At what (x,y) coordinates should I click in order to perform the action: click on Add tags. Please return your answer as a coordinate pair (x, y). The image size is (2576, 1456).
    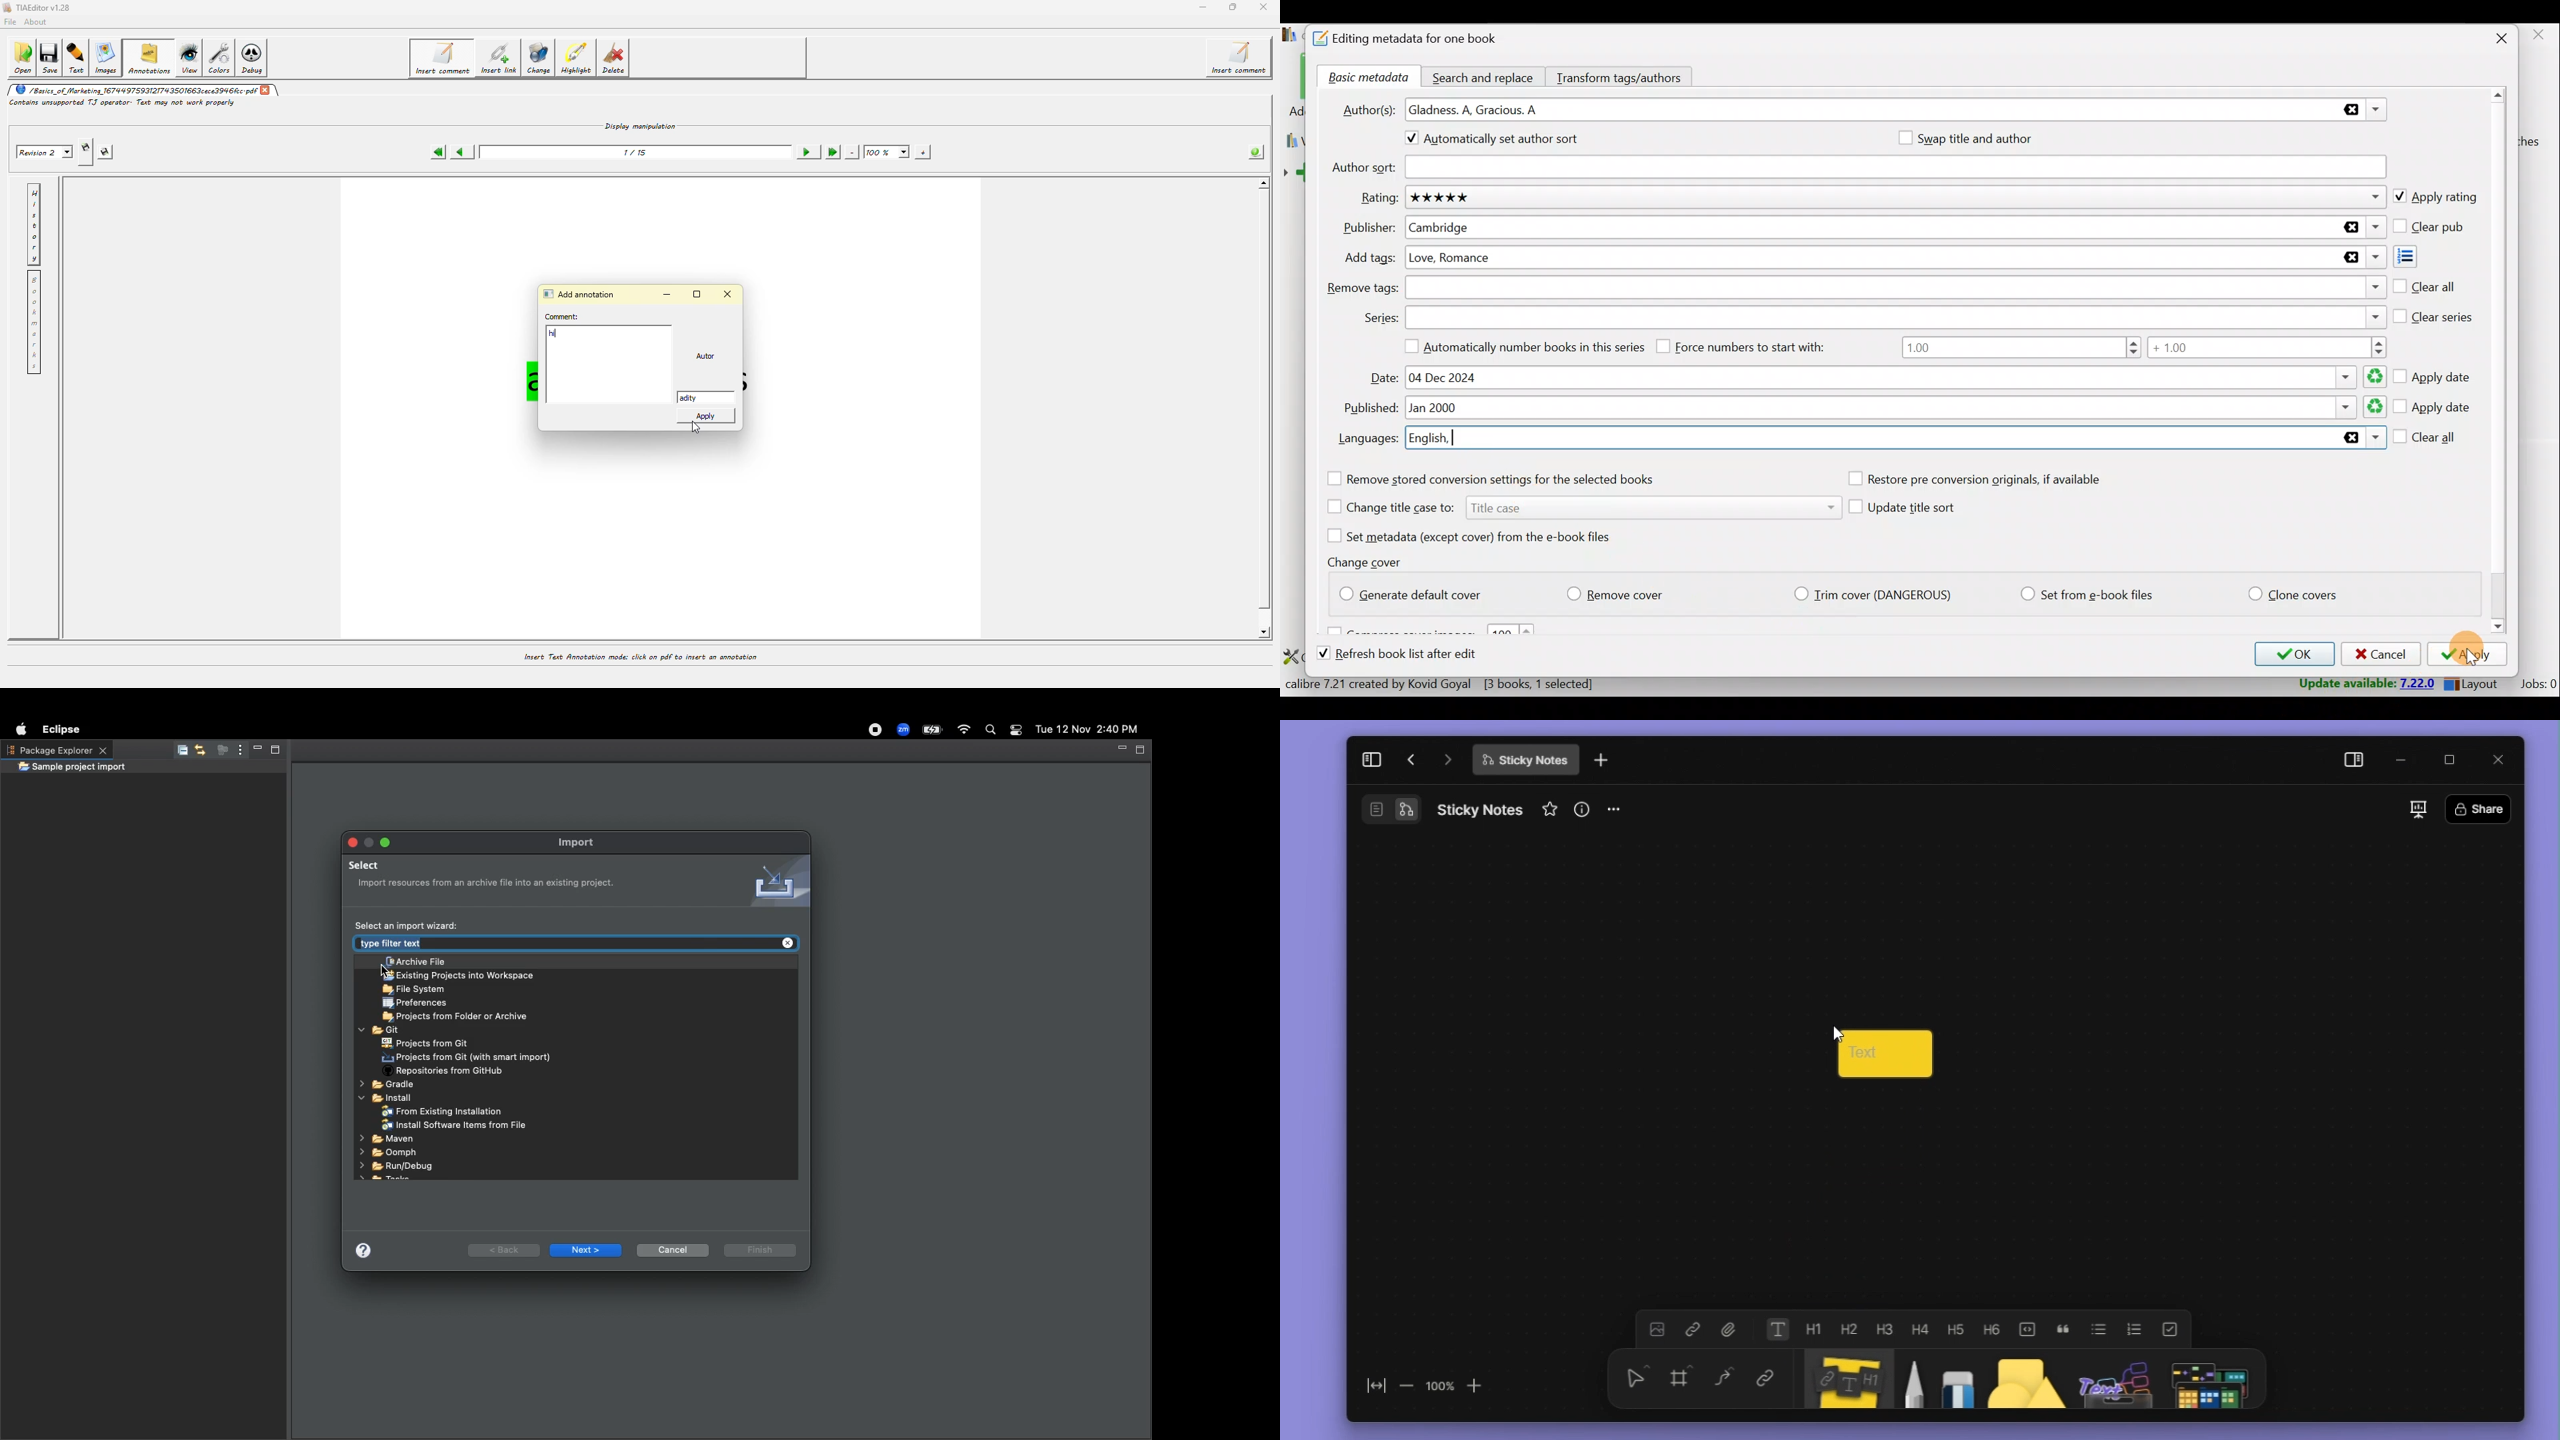
    Looking at the image, I should click on (2417, 257).